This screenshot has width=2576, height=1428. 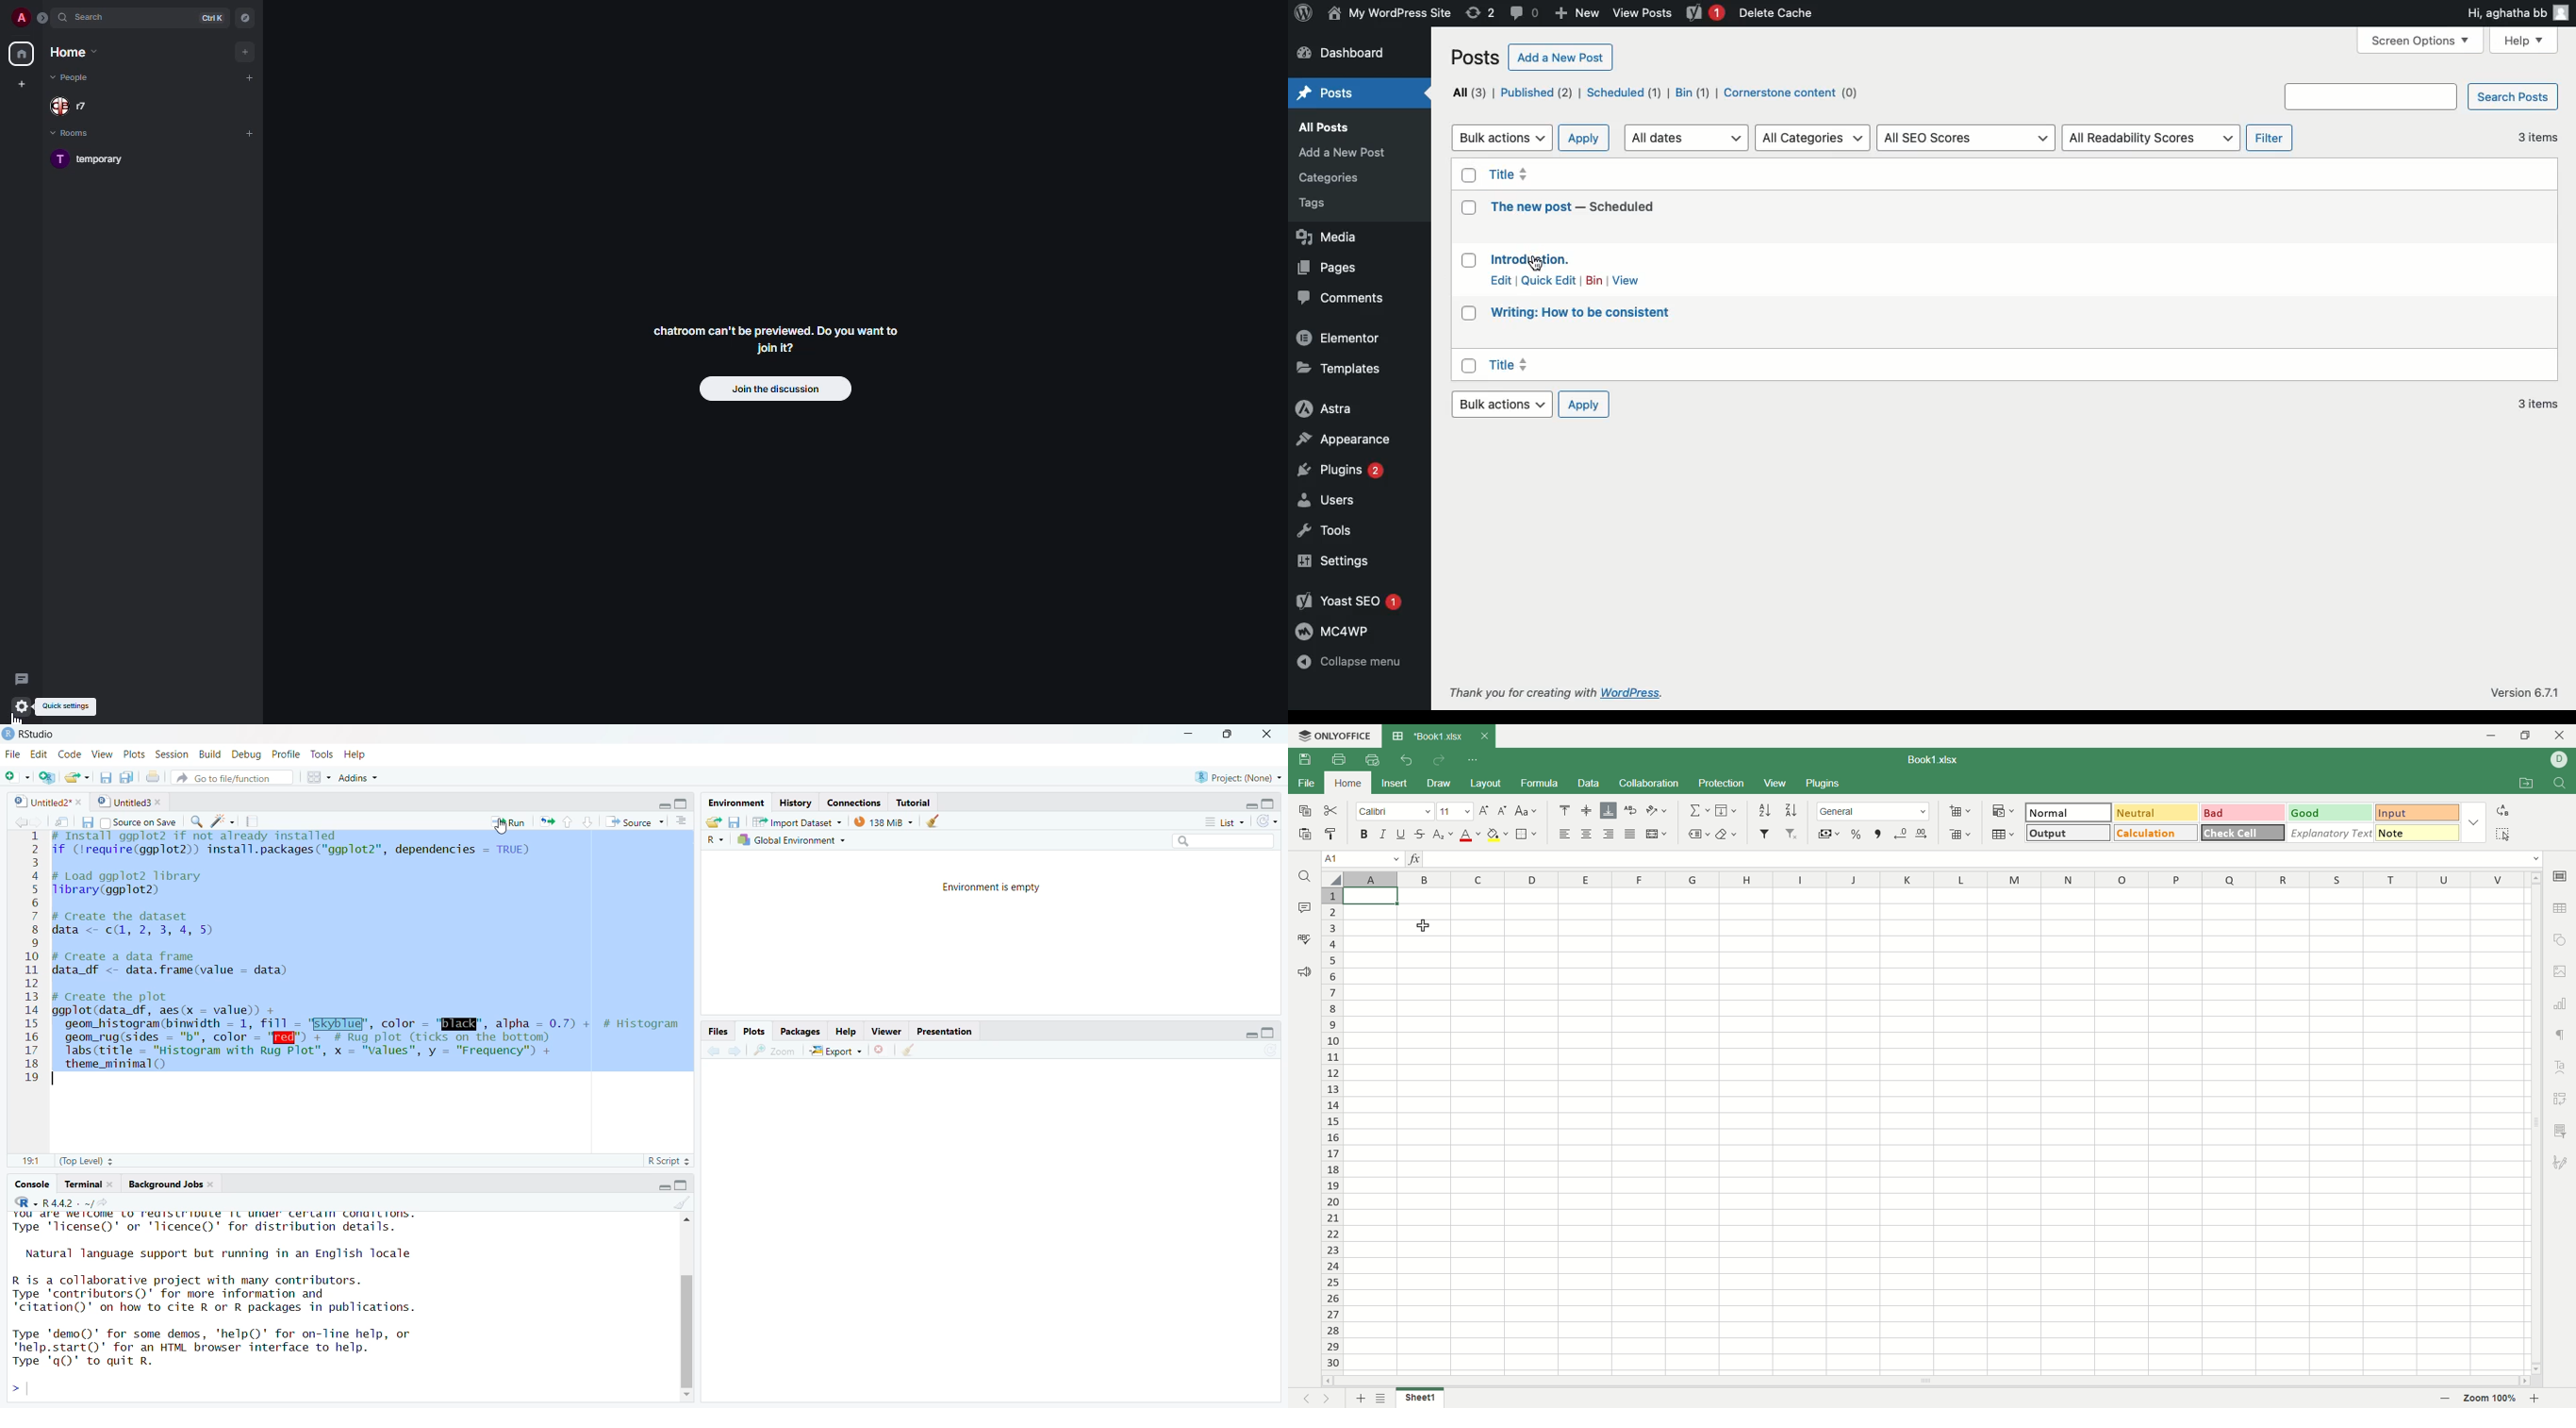 I want to click on maximize/minimize, so click(x=1261, y=801).